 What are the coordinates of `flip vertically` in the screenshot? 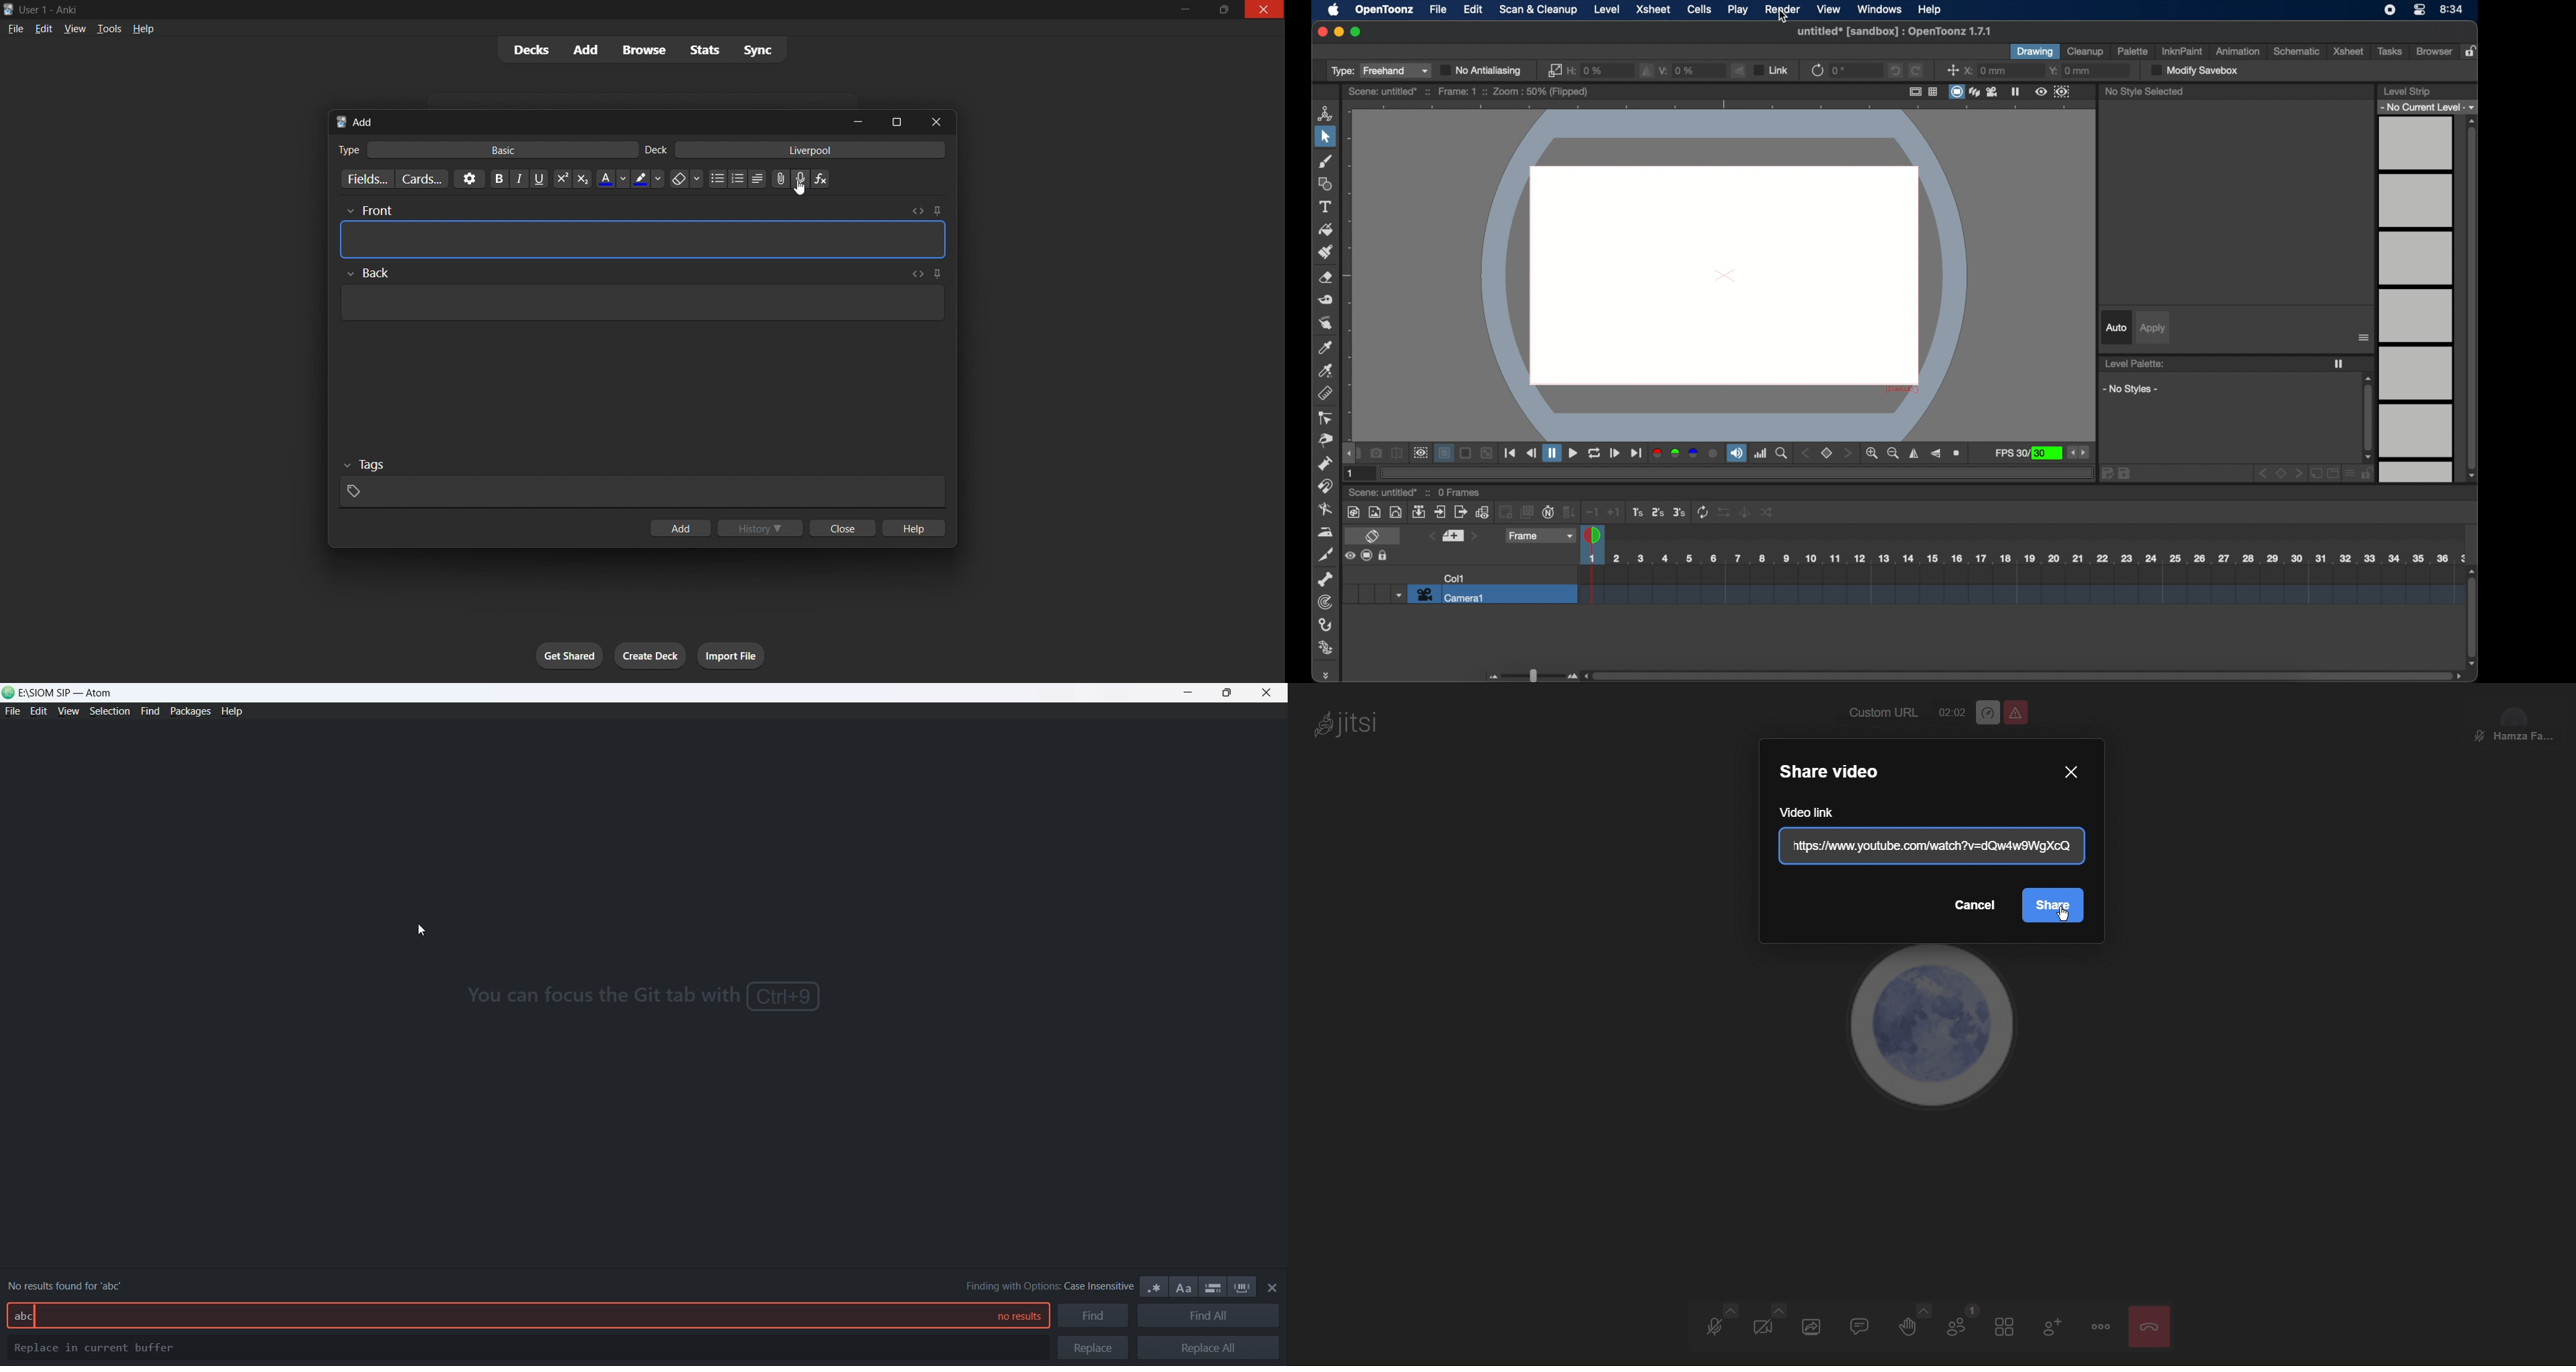 It's located at (1936, 453).